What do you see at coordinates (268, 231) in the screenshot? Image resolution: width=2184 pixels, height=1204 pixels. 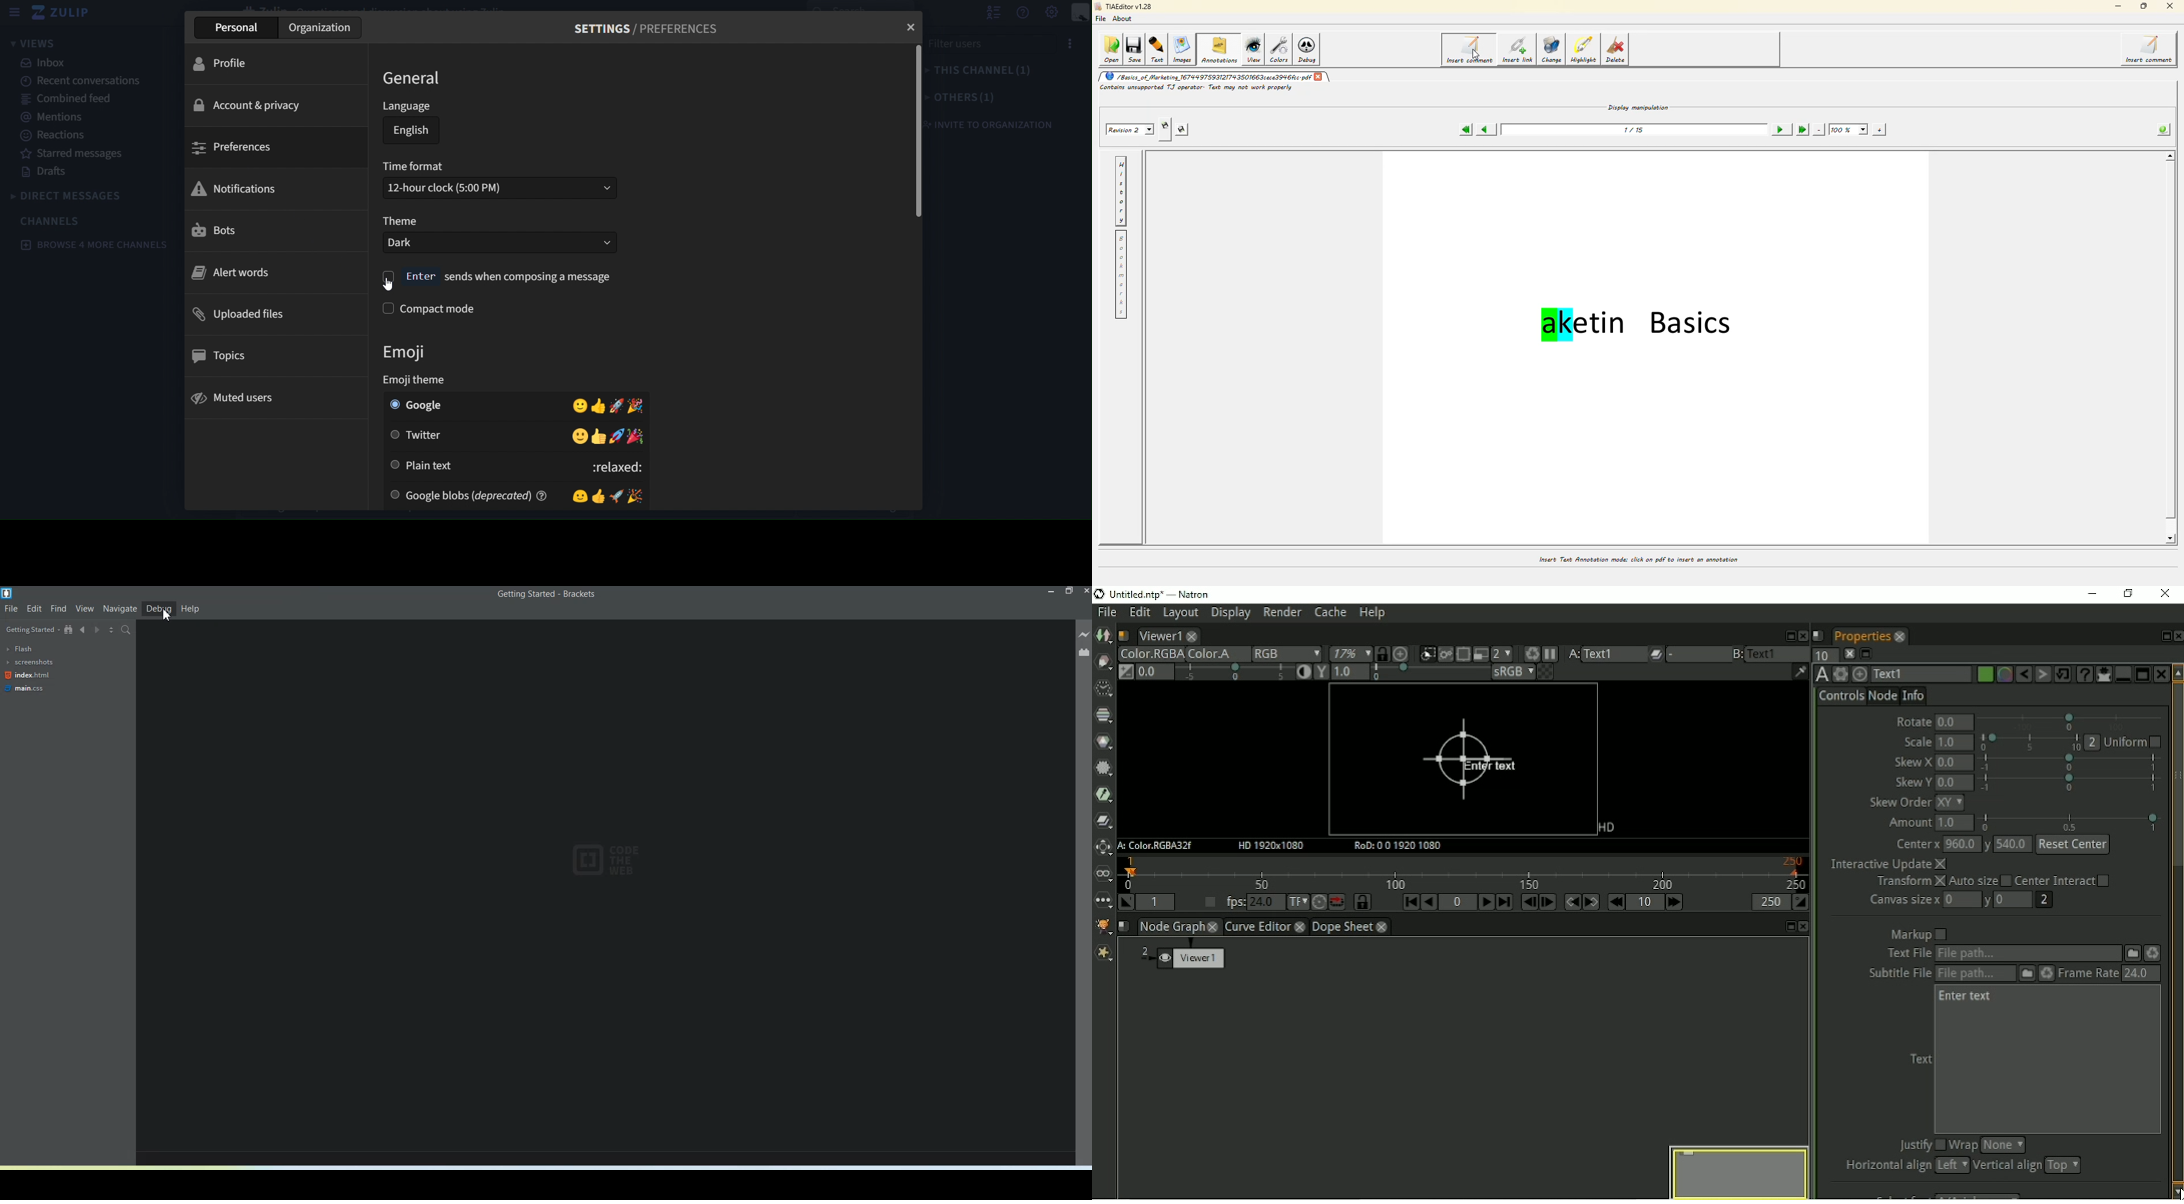 I see `bots` at bounding box center [268, 231].